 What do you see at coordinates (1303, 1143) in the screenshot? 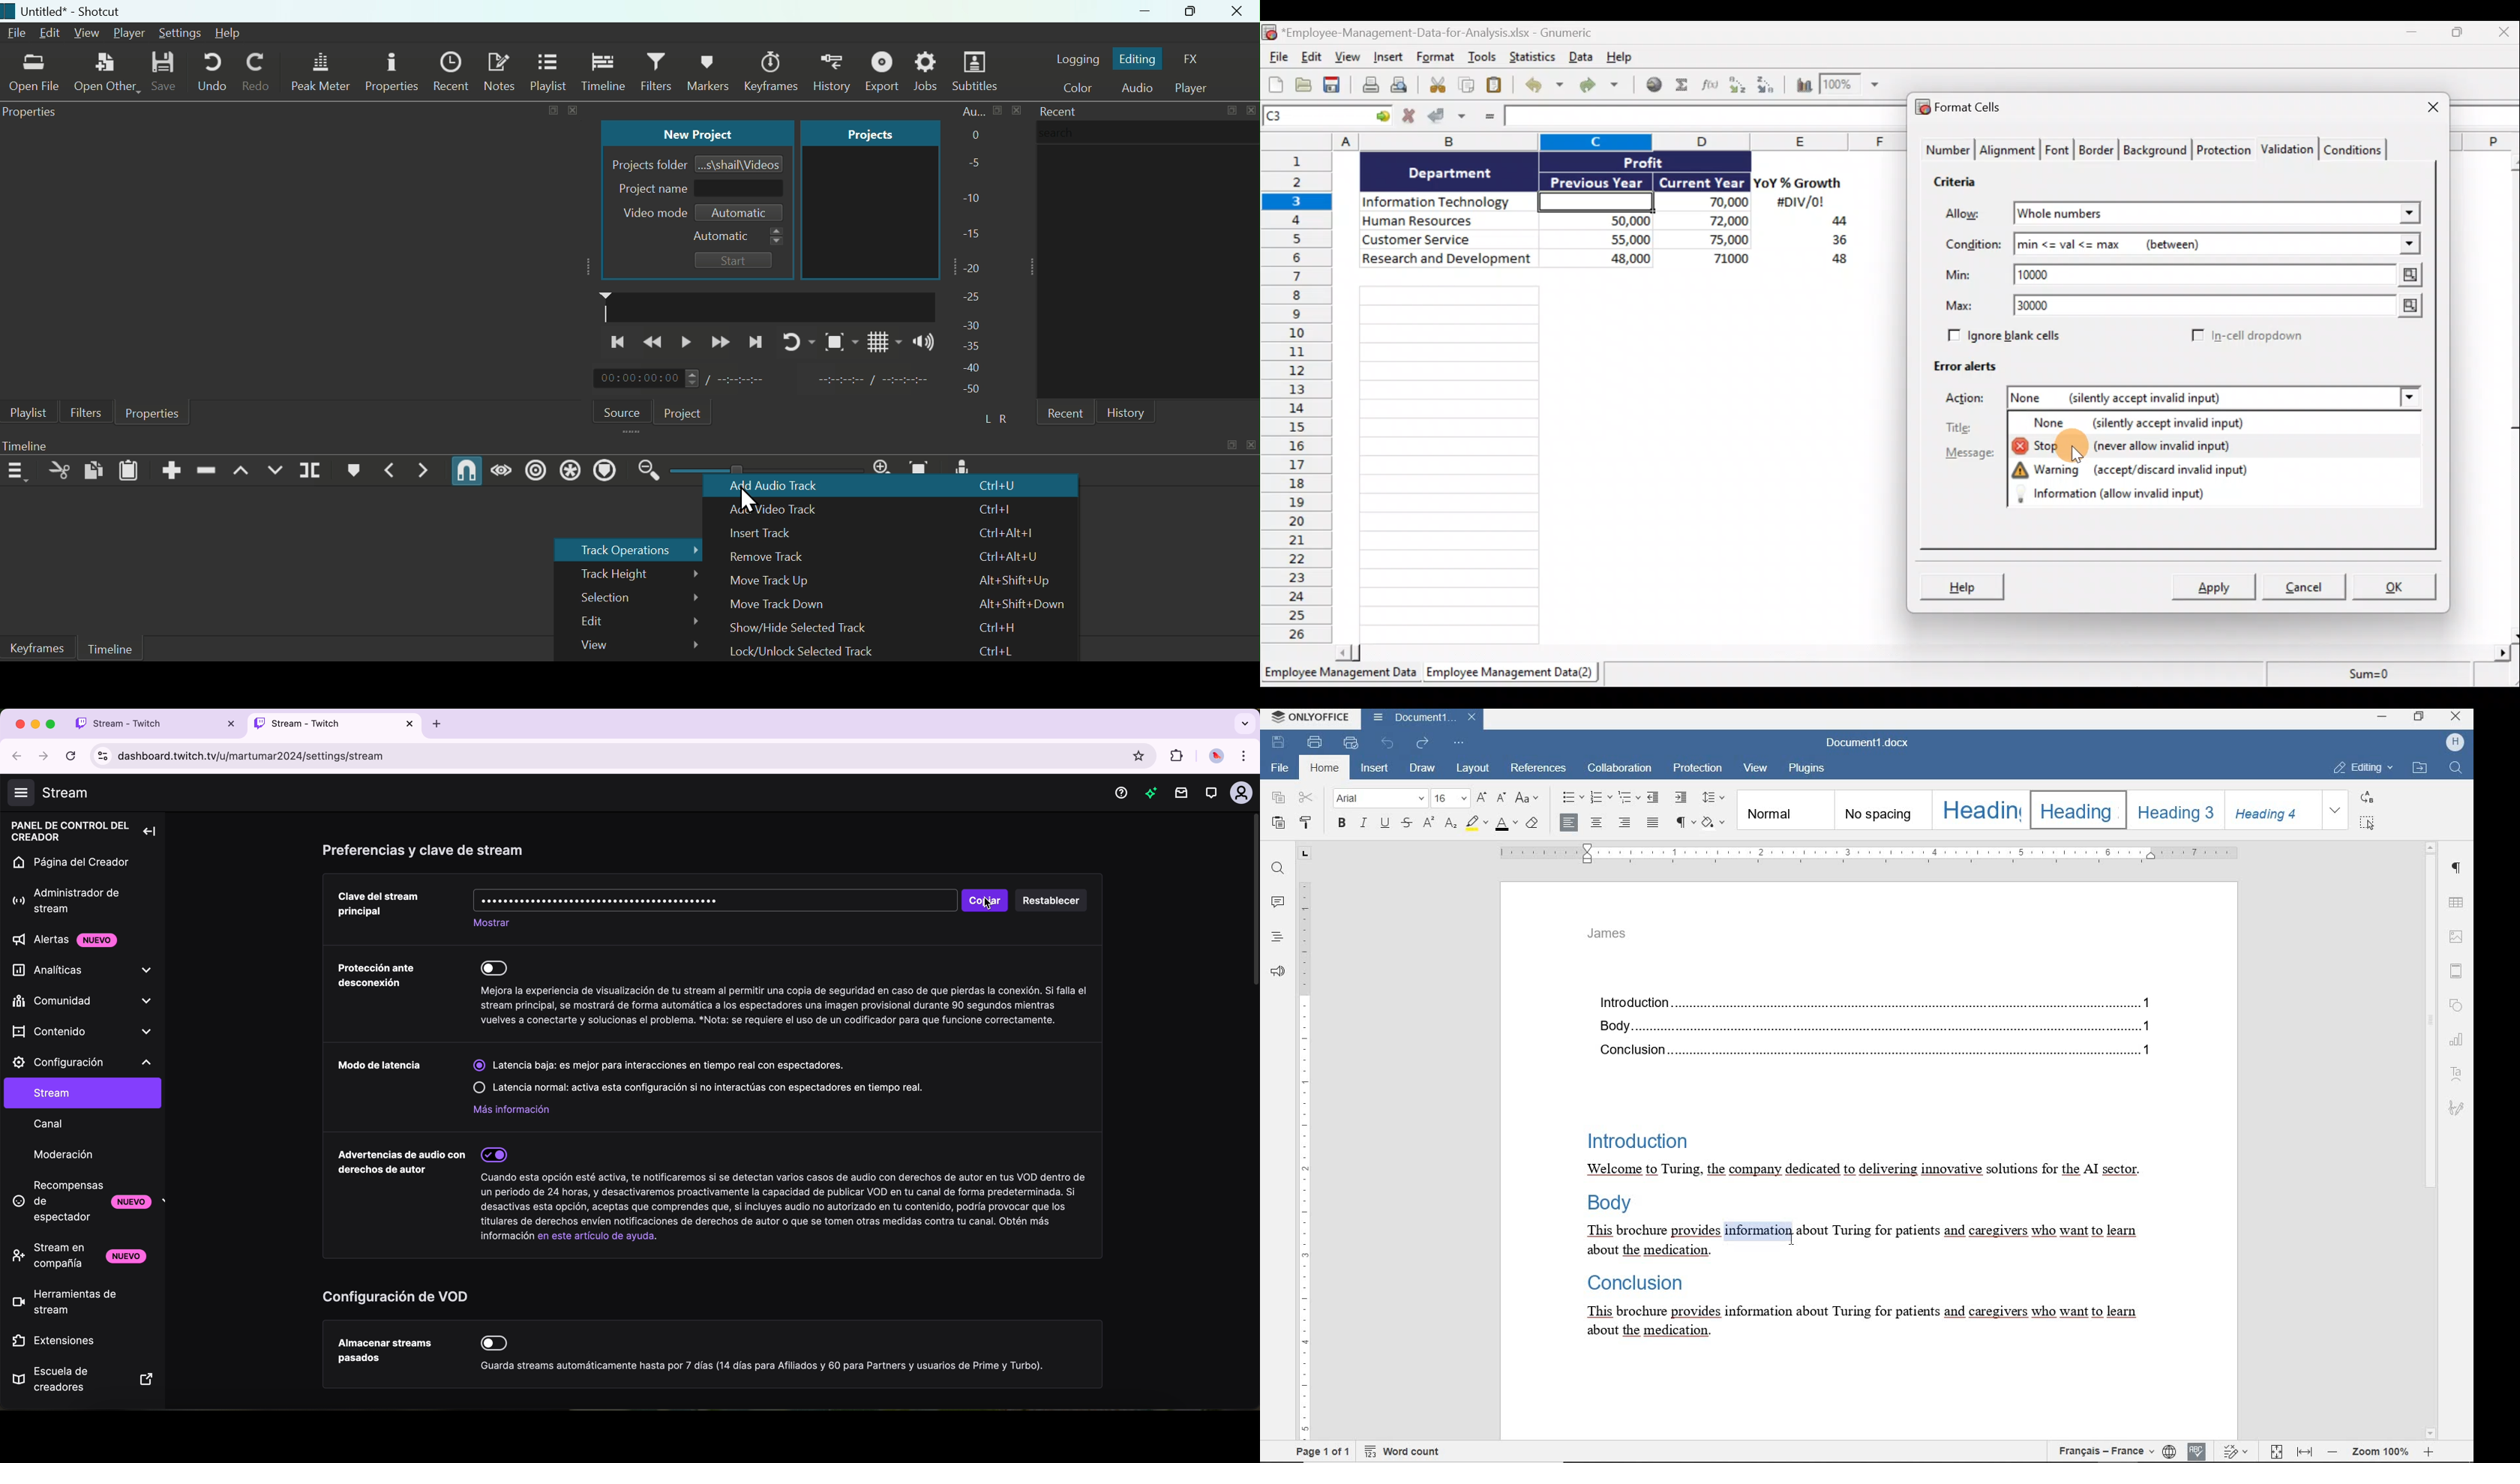
I see `RULER` at bounding box center [1303, 1143].